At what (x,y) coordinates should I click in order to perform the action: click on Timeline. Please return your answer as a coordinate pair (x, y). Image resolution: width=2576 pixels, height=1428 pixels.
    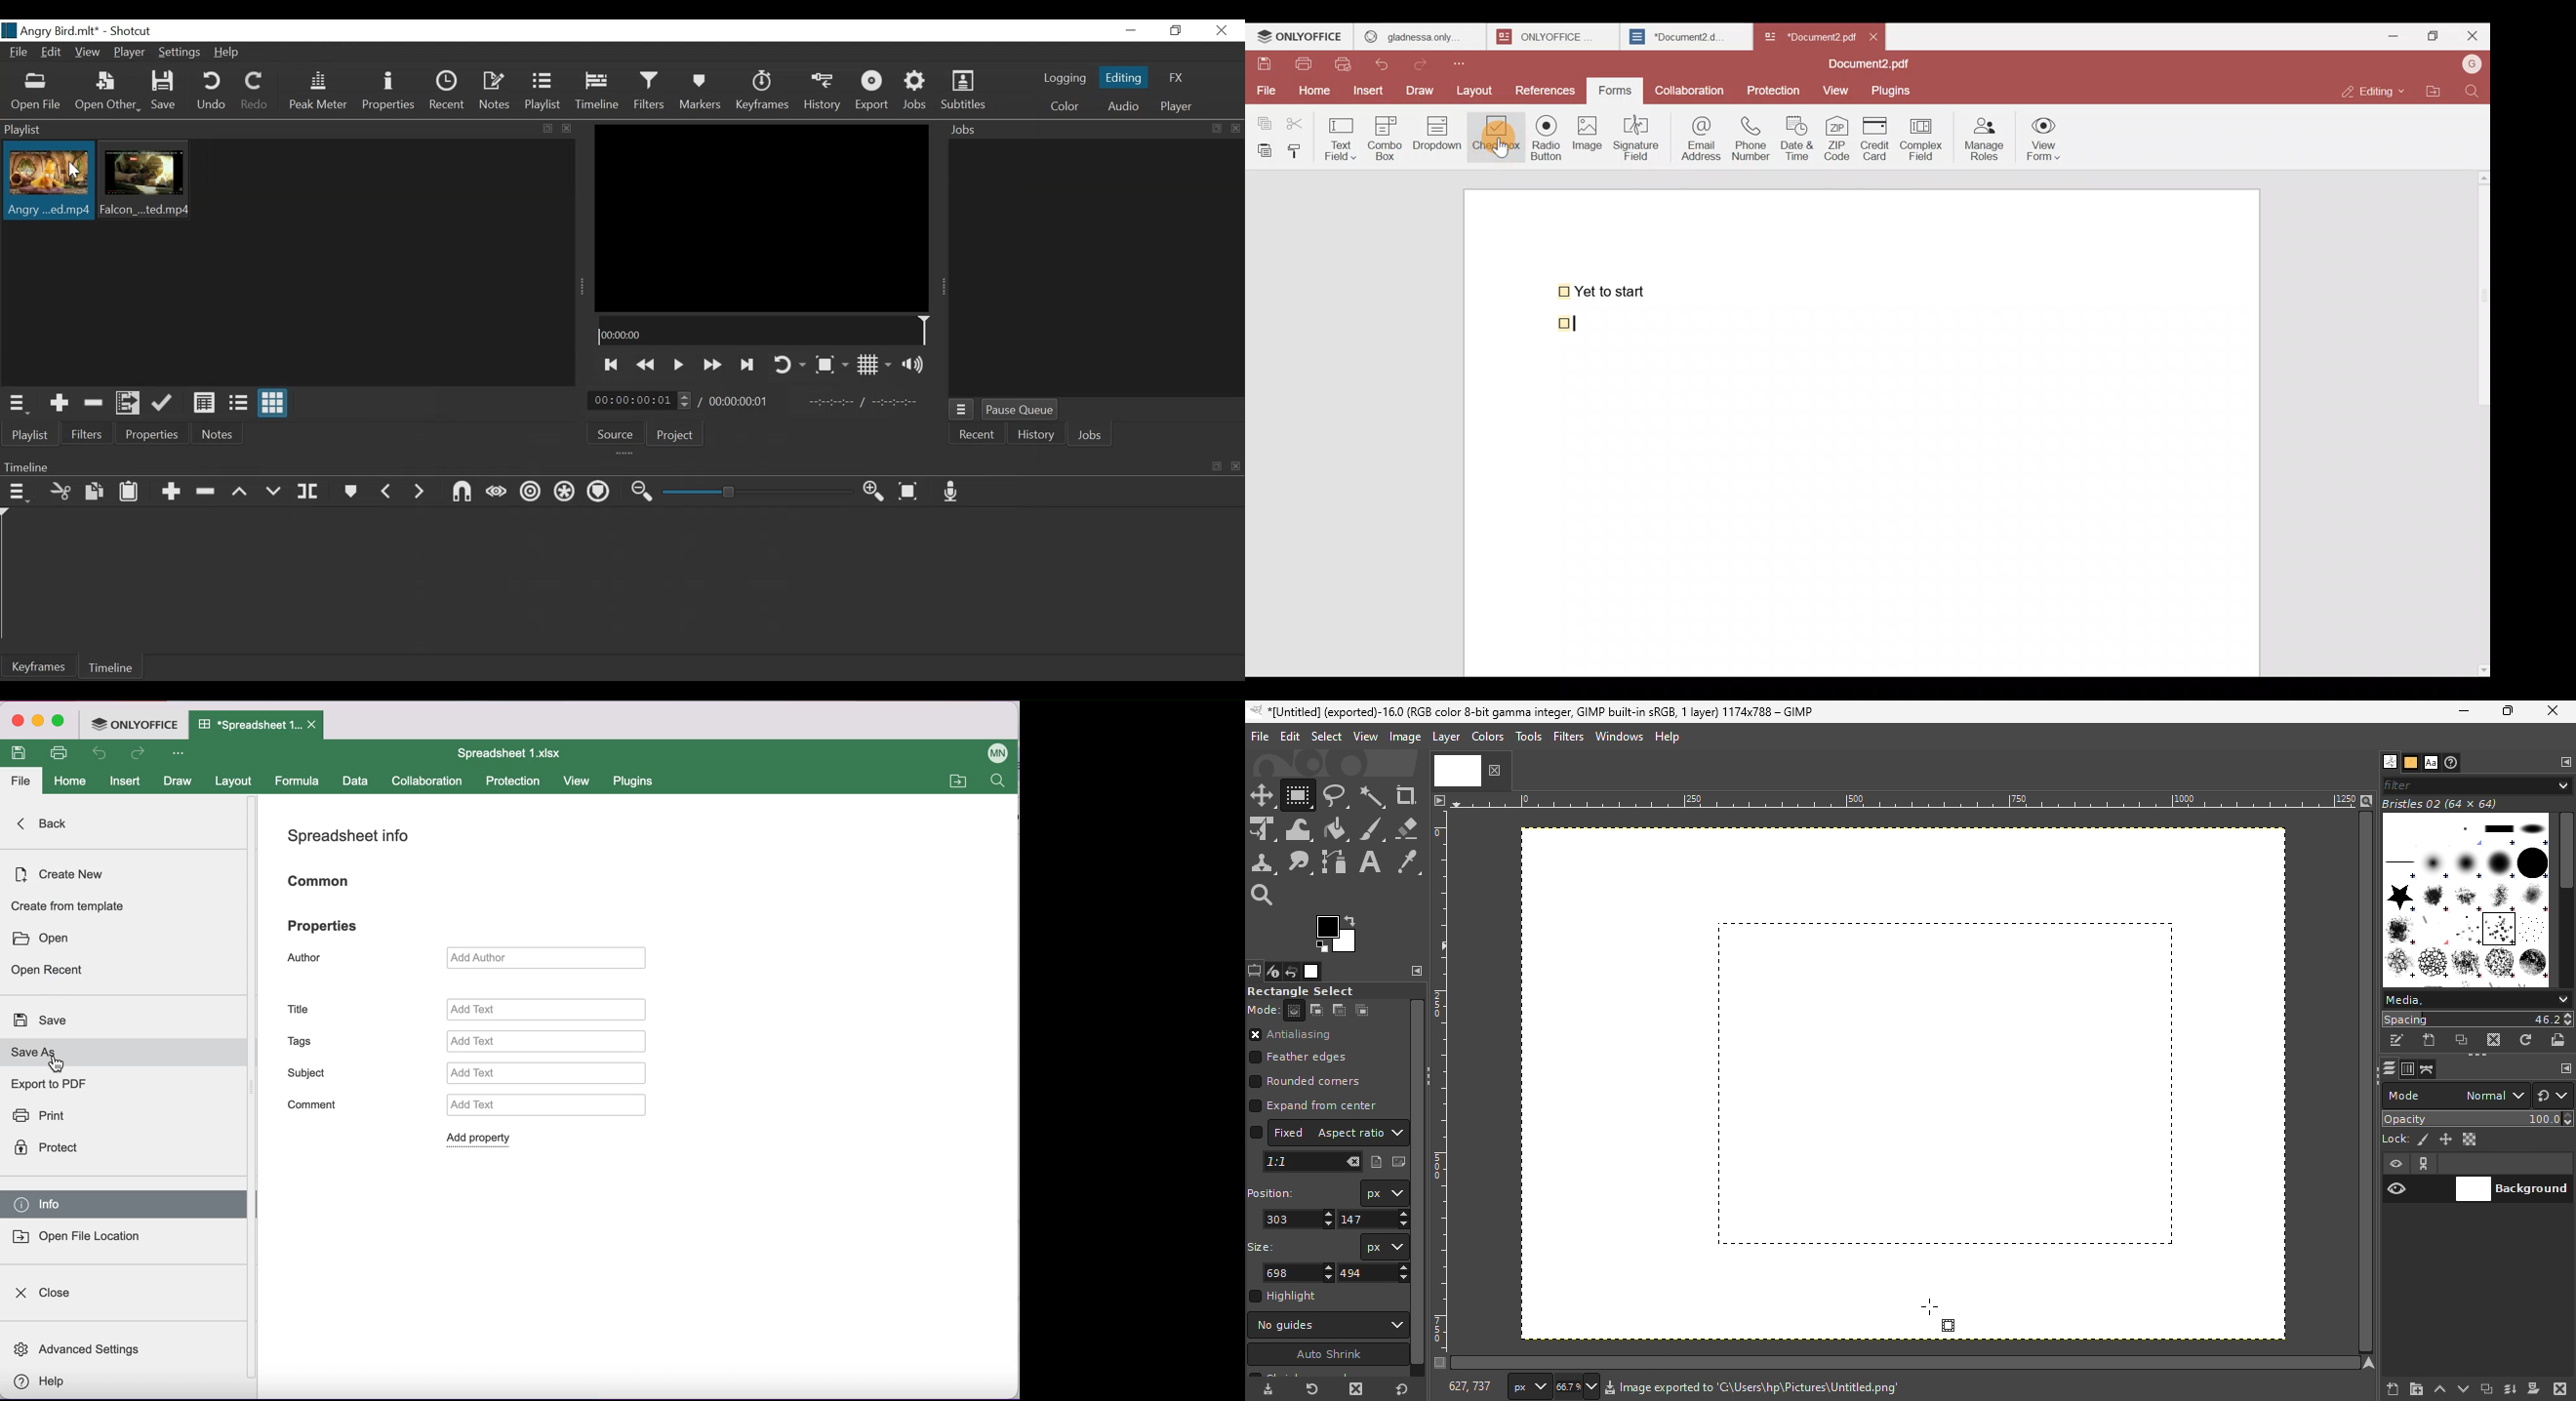
    Looking at the image, I should click on (598, 91).